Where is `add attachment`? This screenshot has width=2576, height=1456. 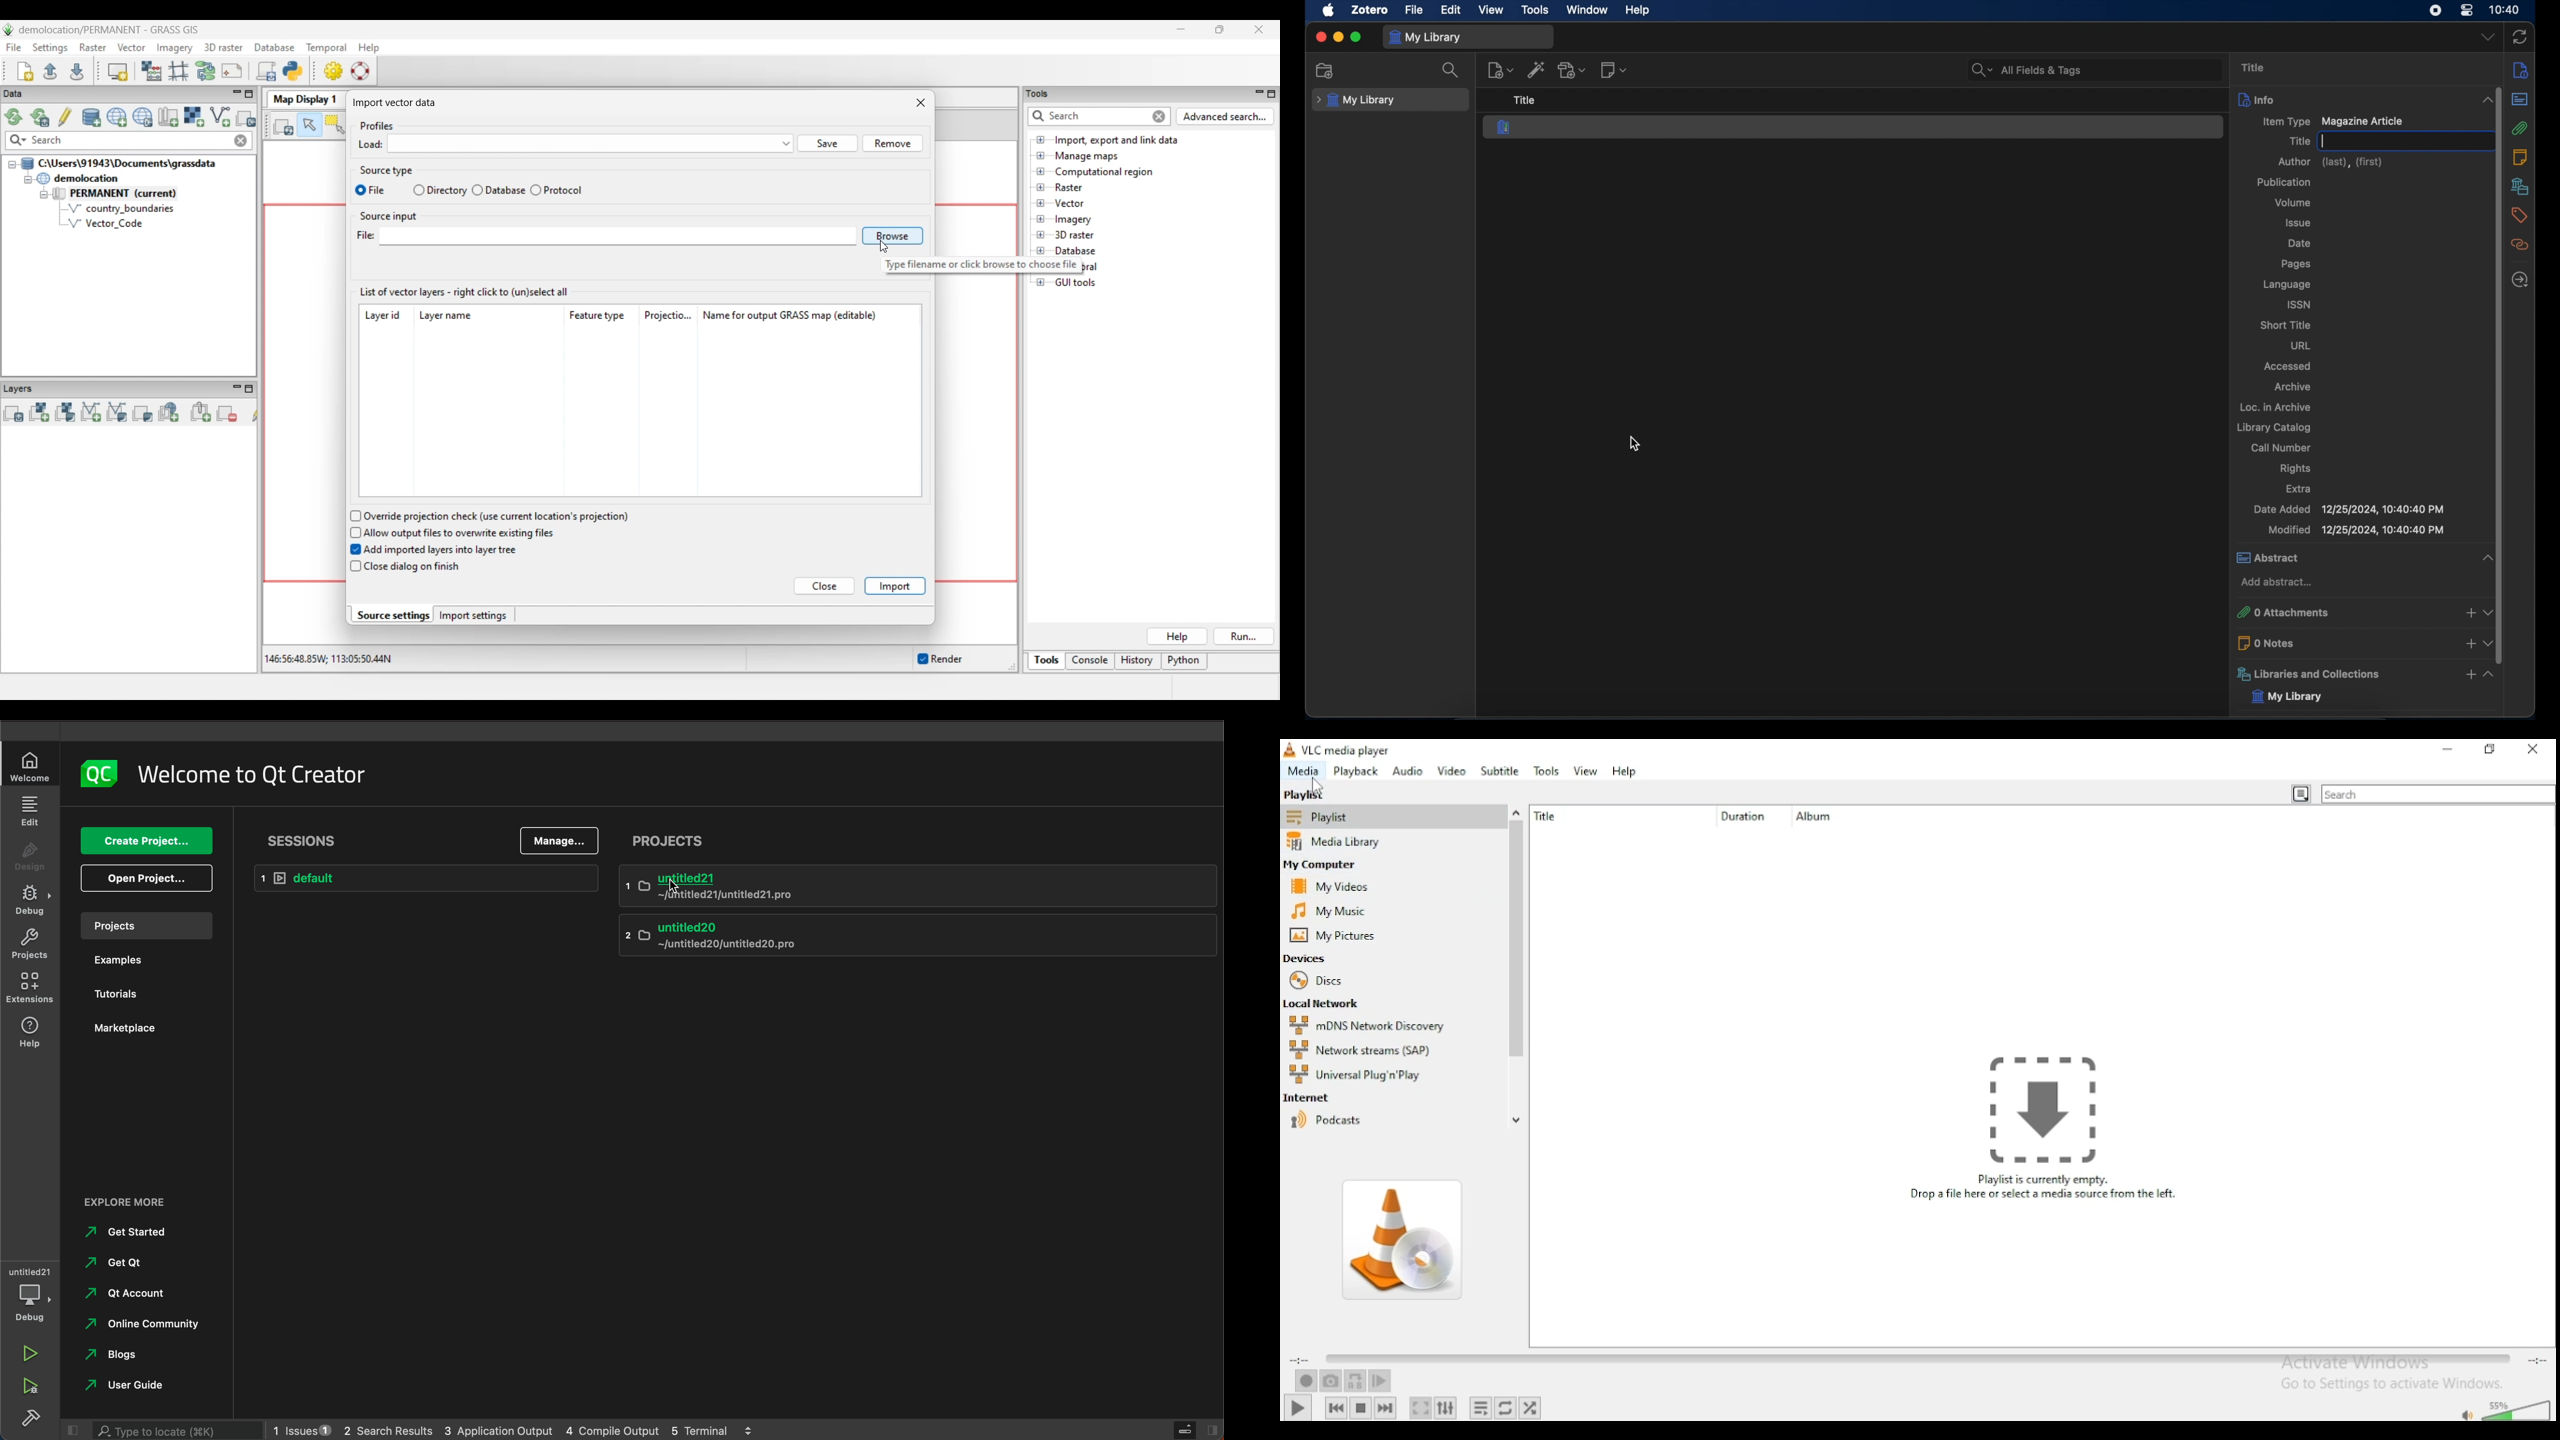
add attachment is located at coordinates (1573, 71).